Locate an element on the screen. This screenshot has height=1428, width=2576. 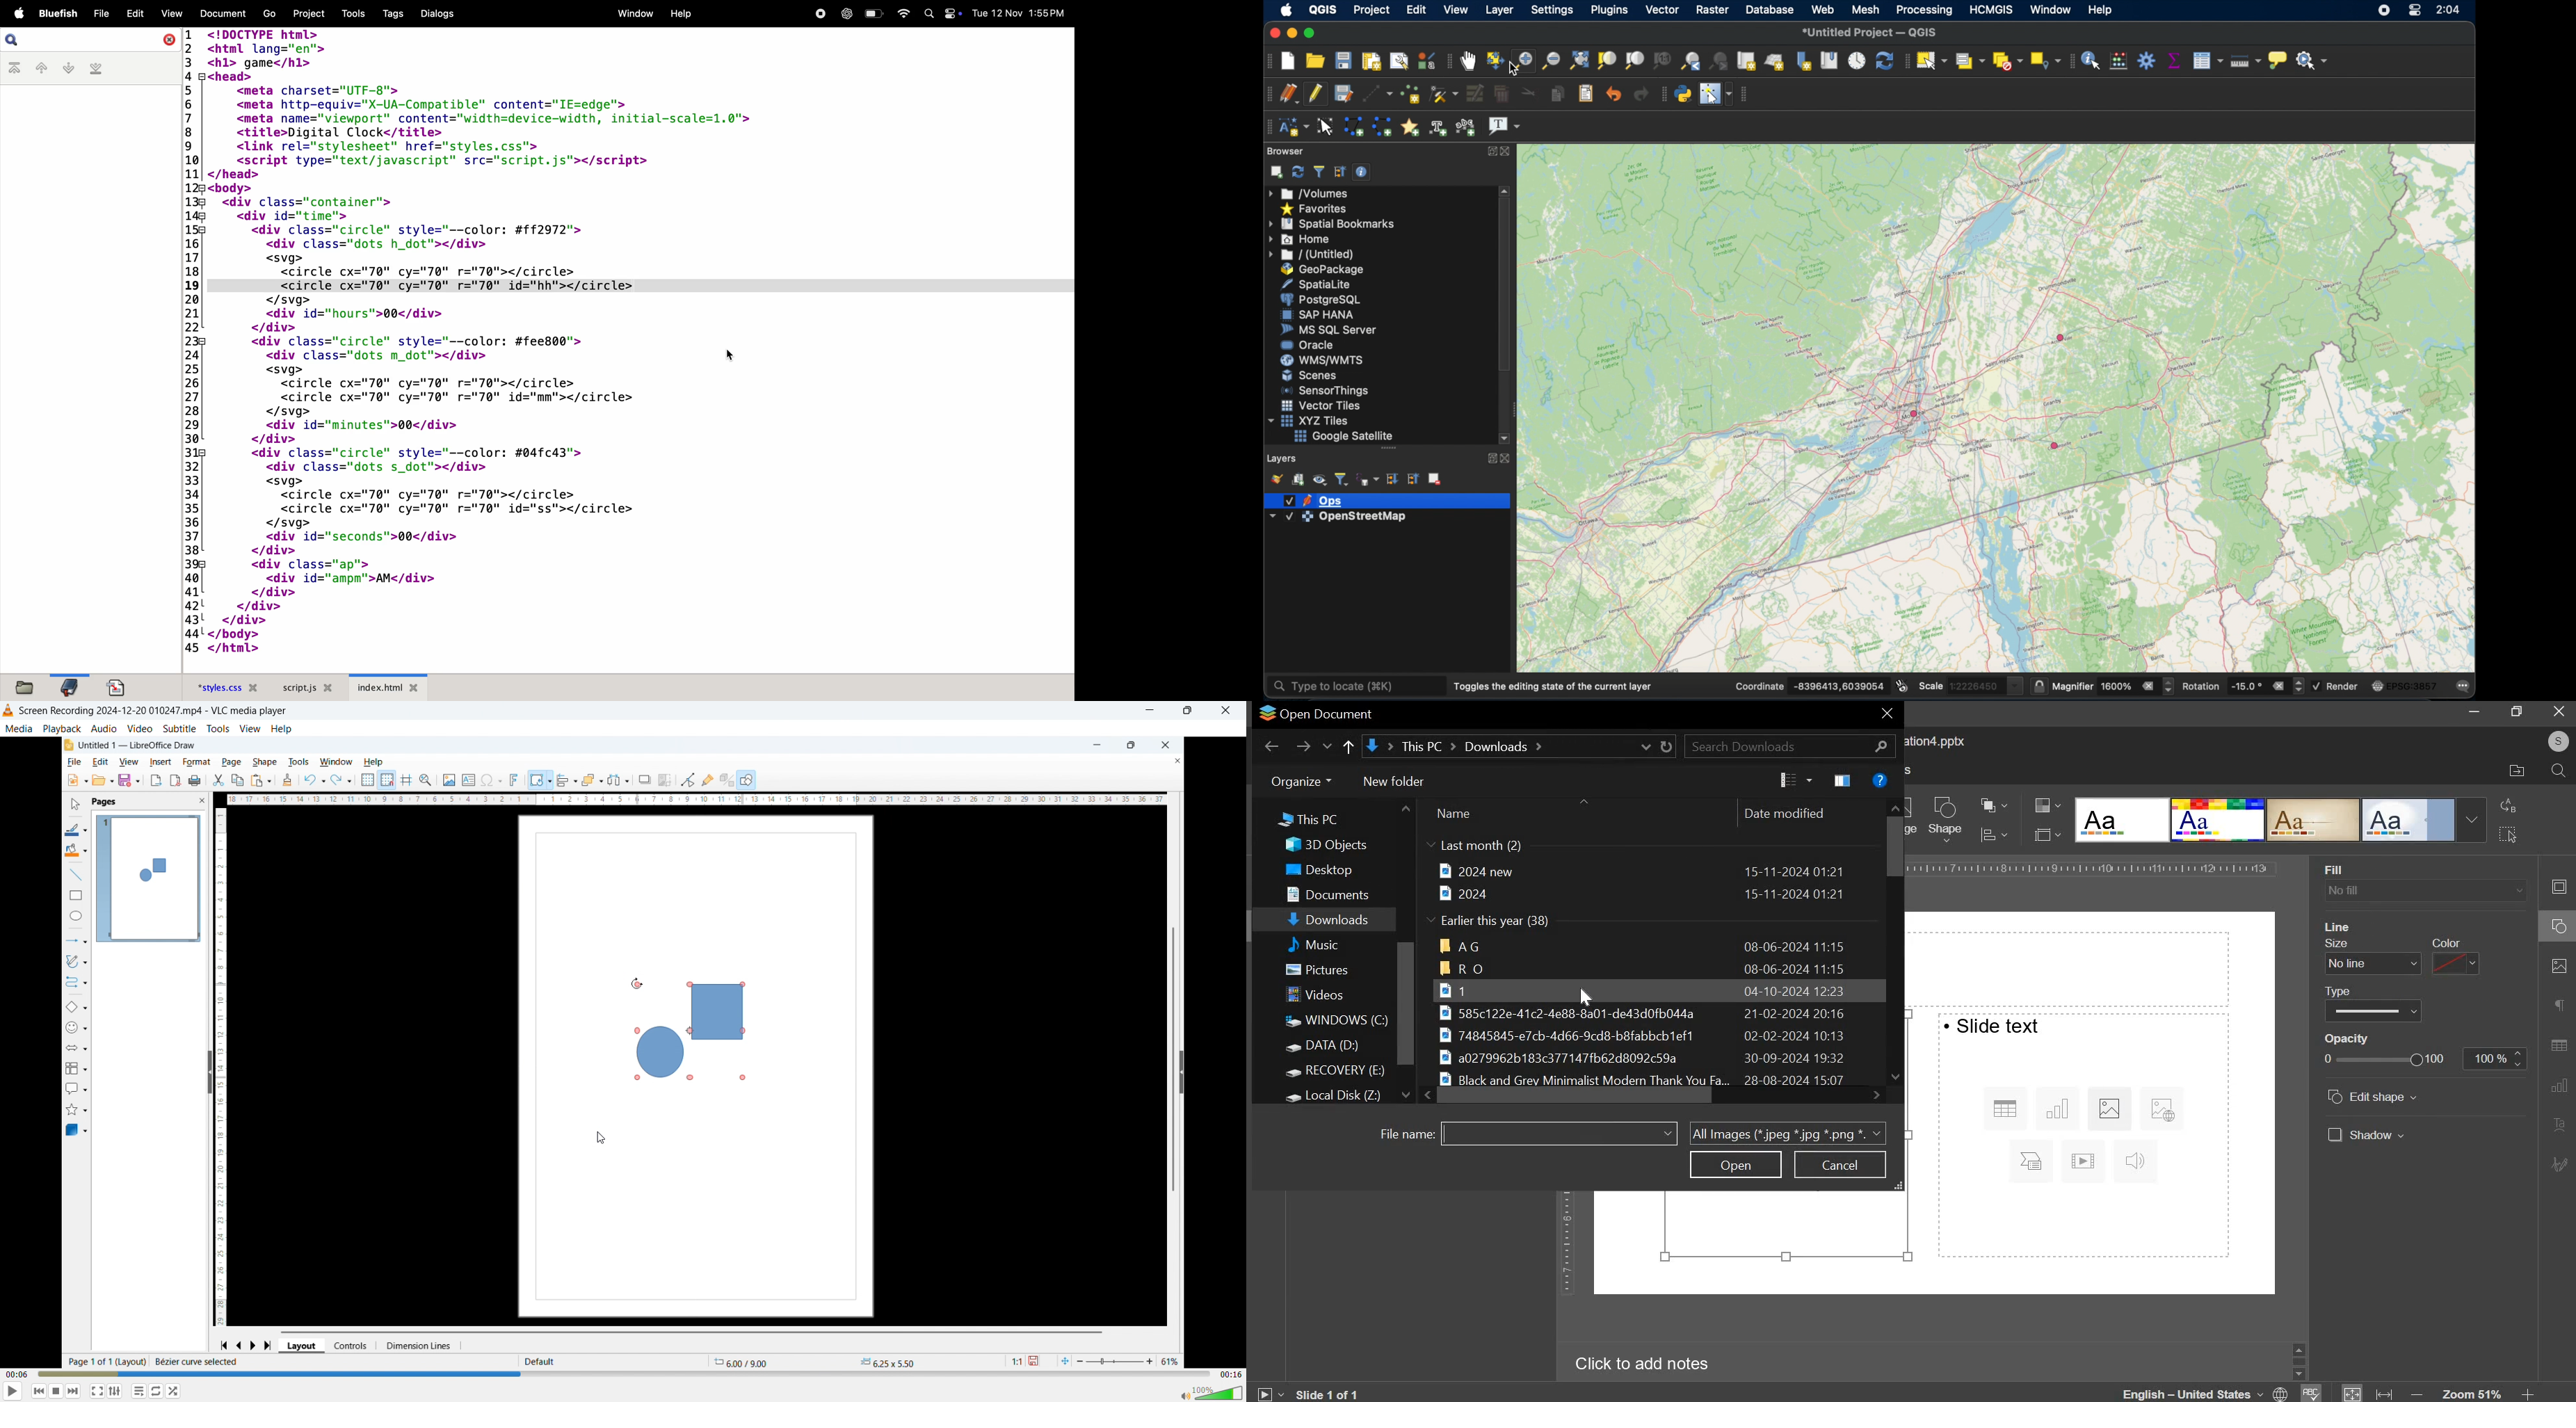
downloads is located at coordinates (1330, 921).